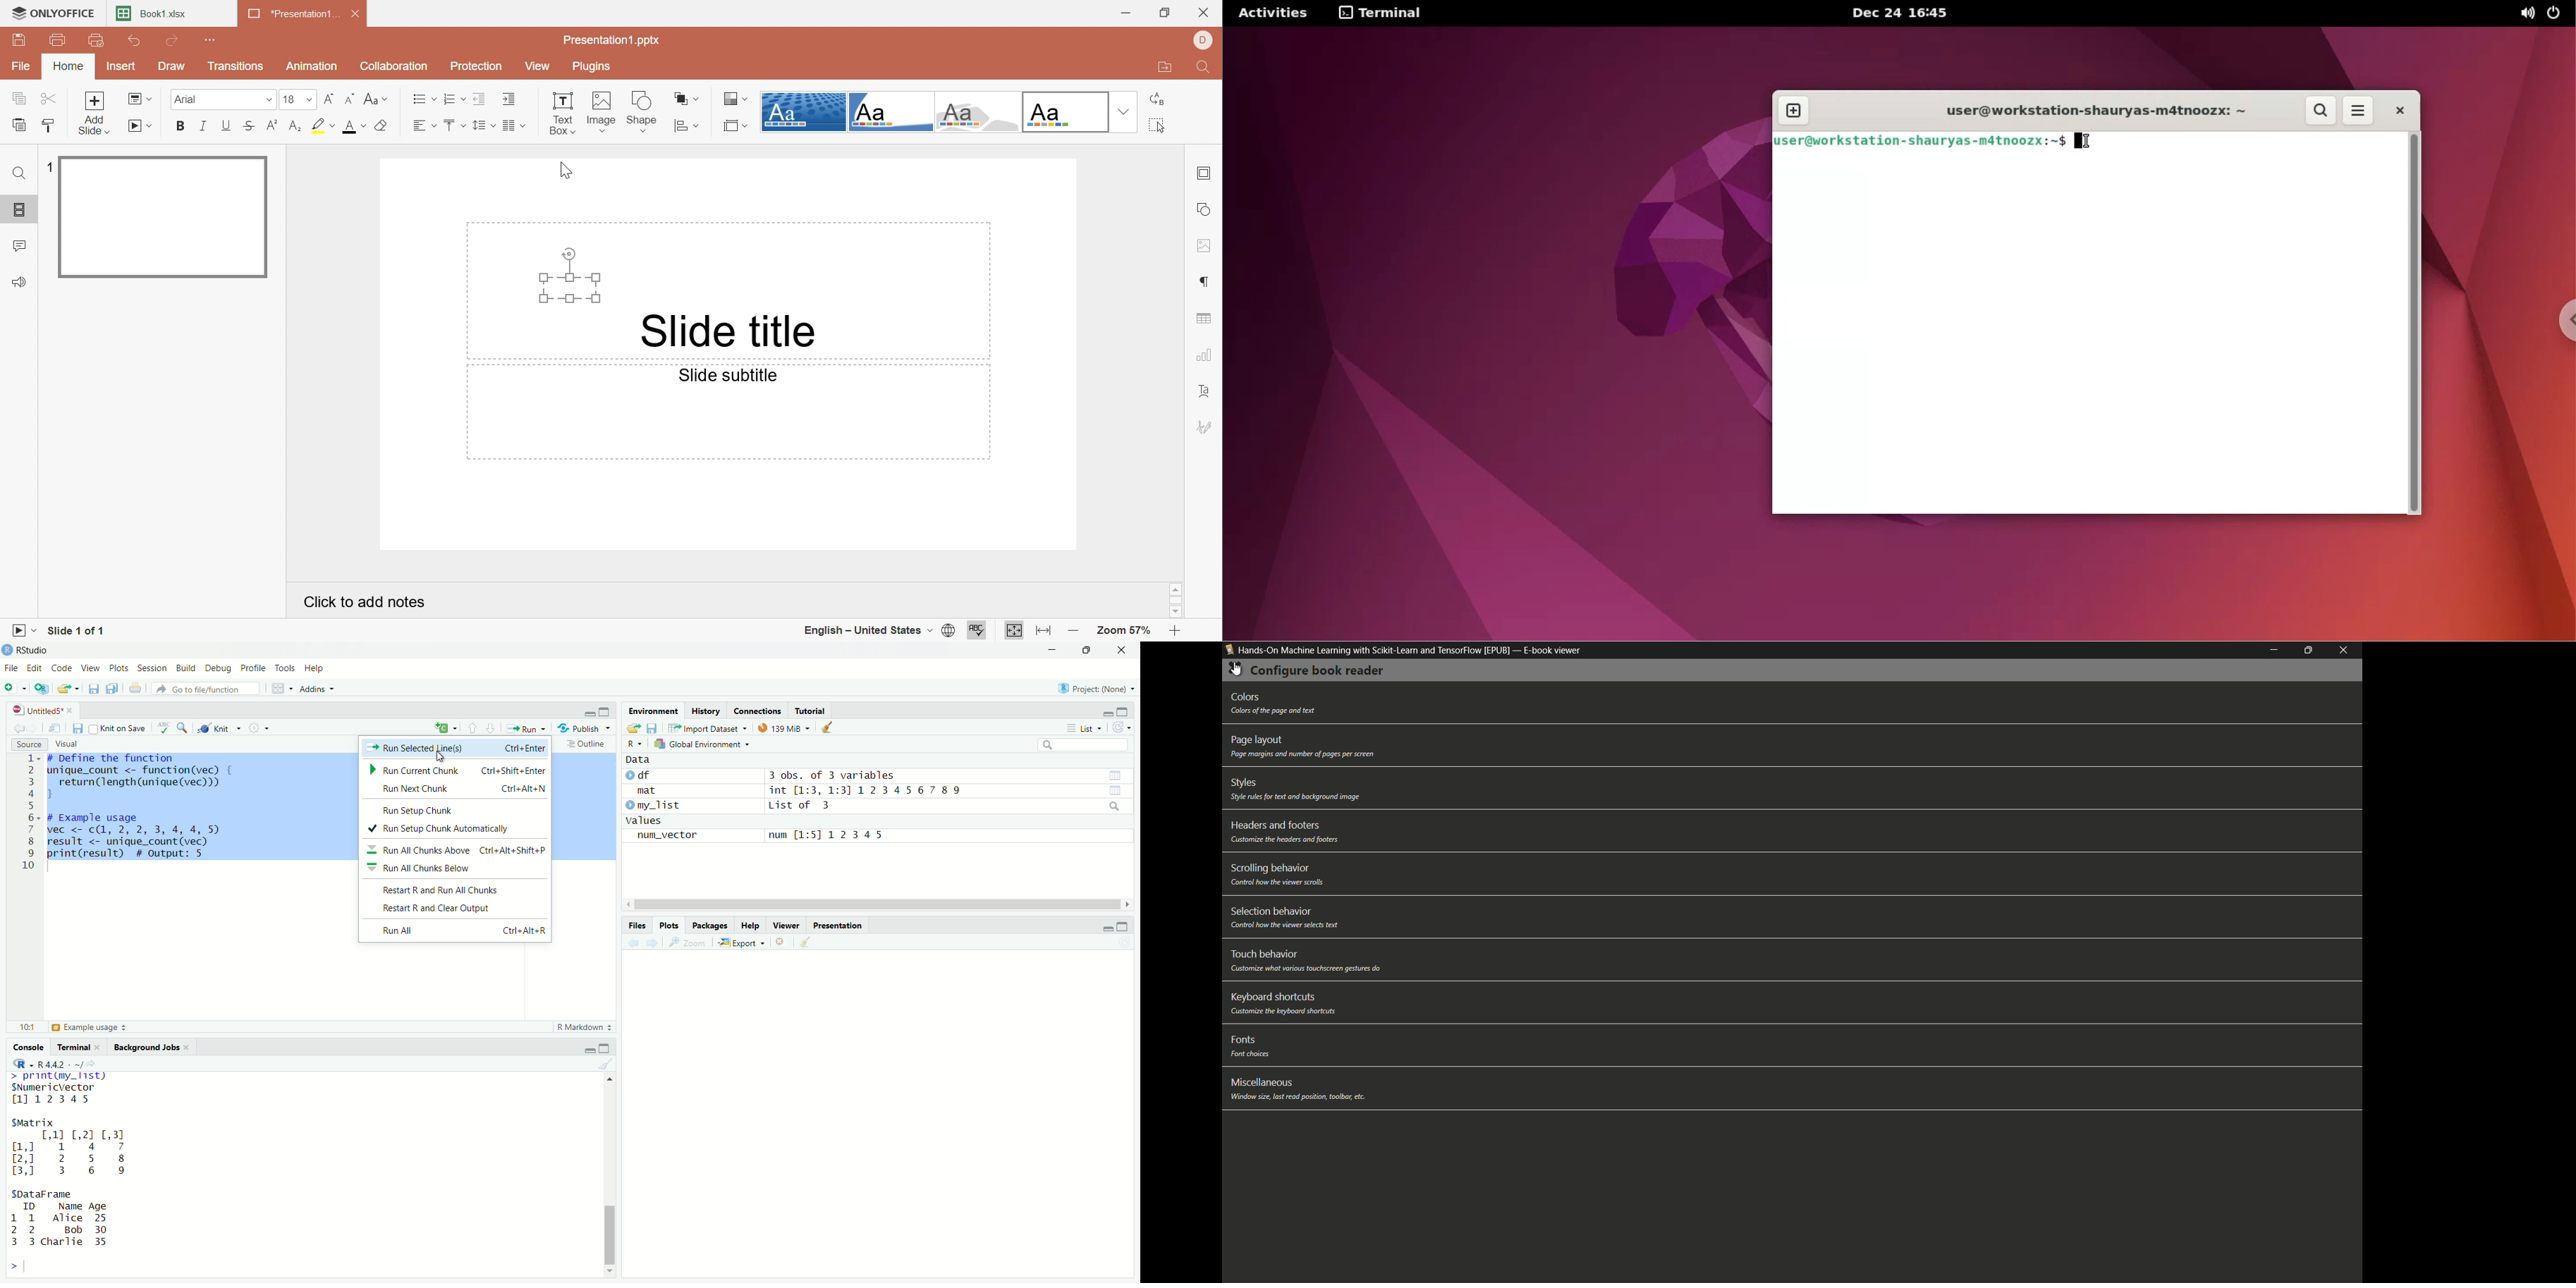  Describe the element at coordinates (840, 925) in the screenshot. I see `Presentation` at that location.